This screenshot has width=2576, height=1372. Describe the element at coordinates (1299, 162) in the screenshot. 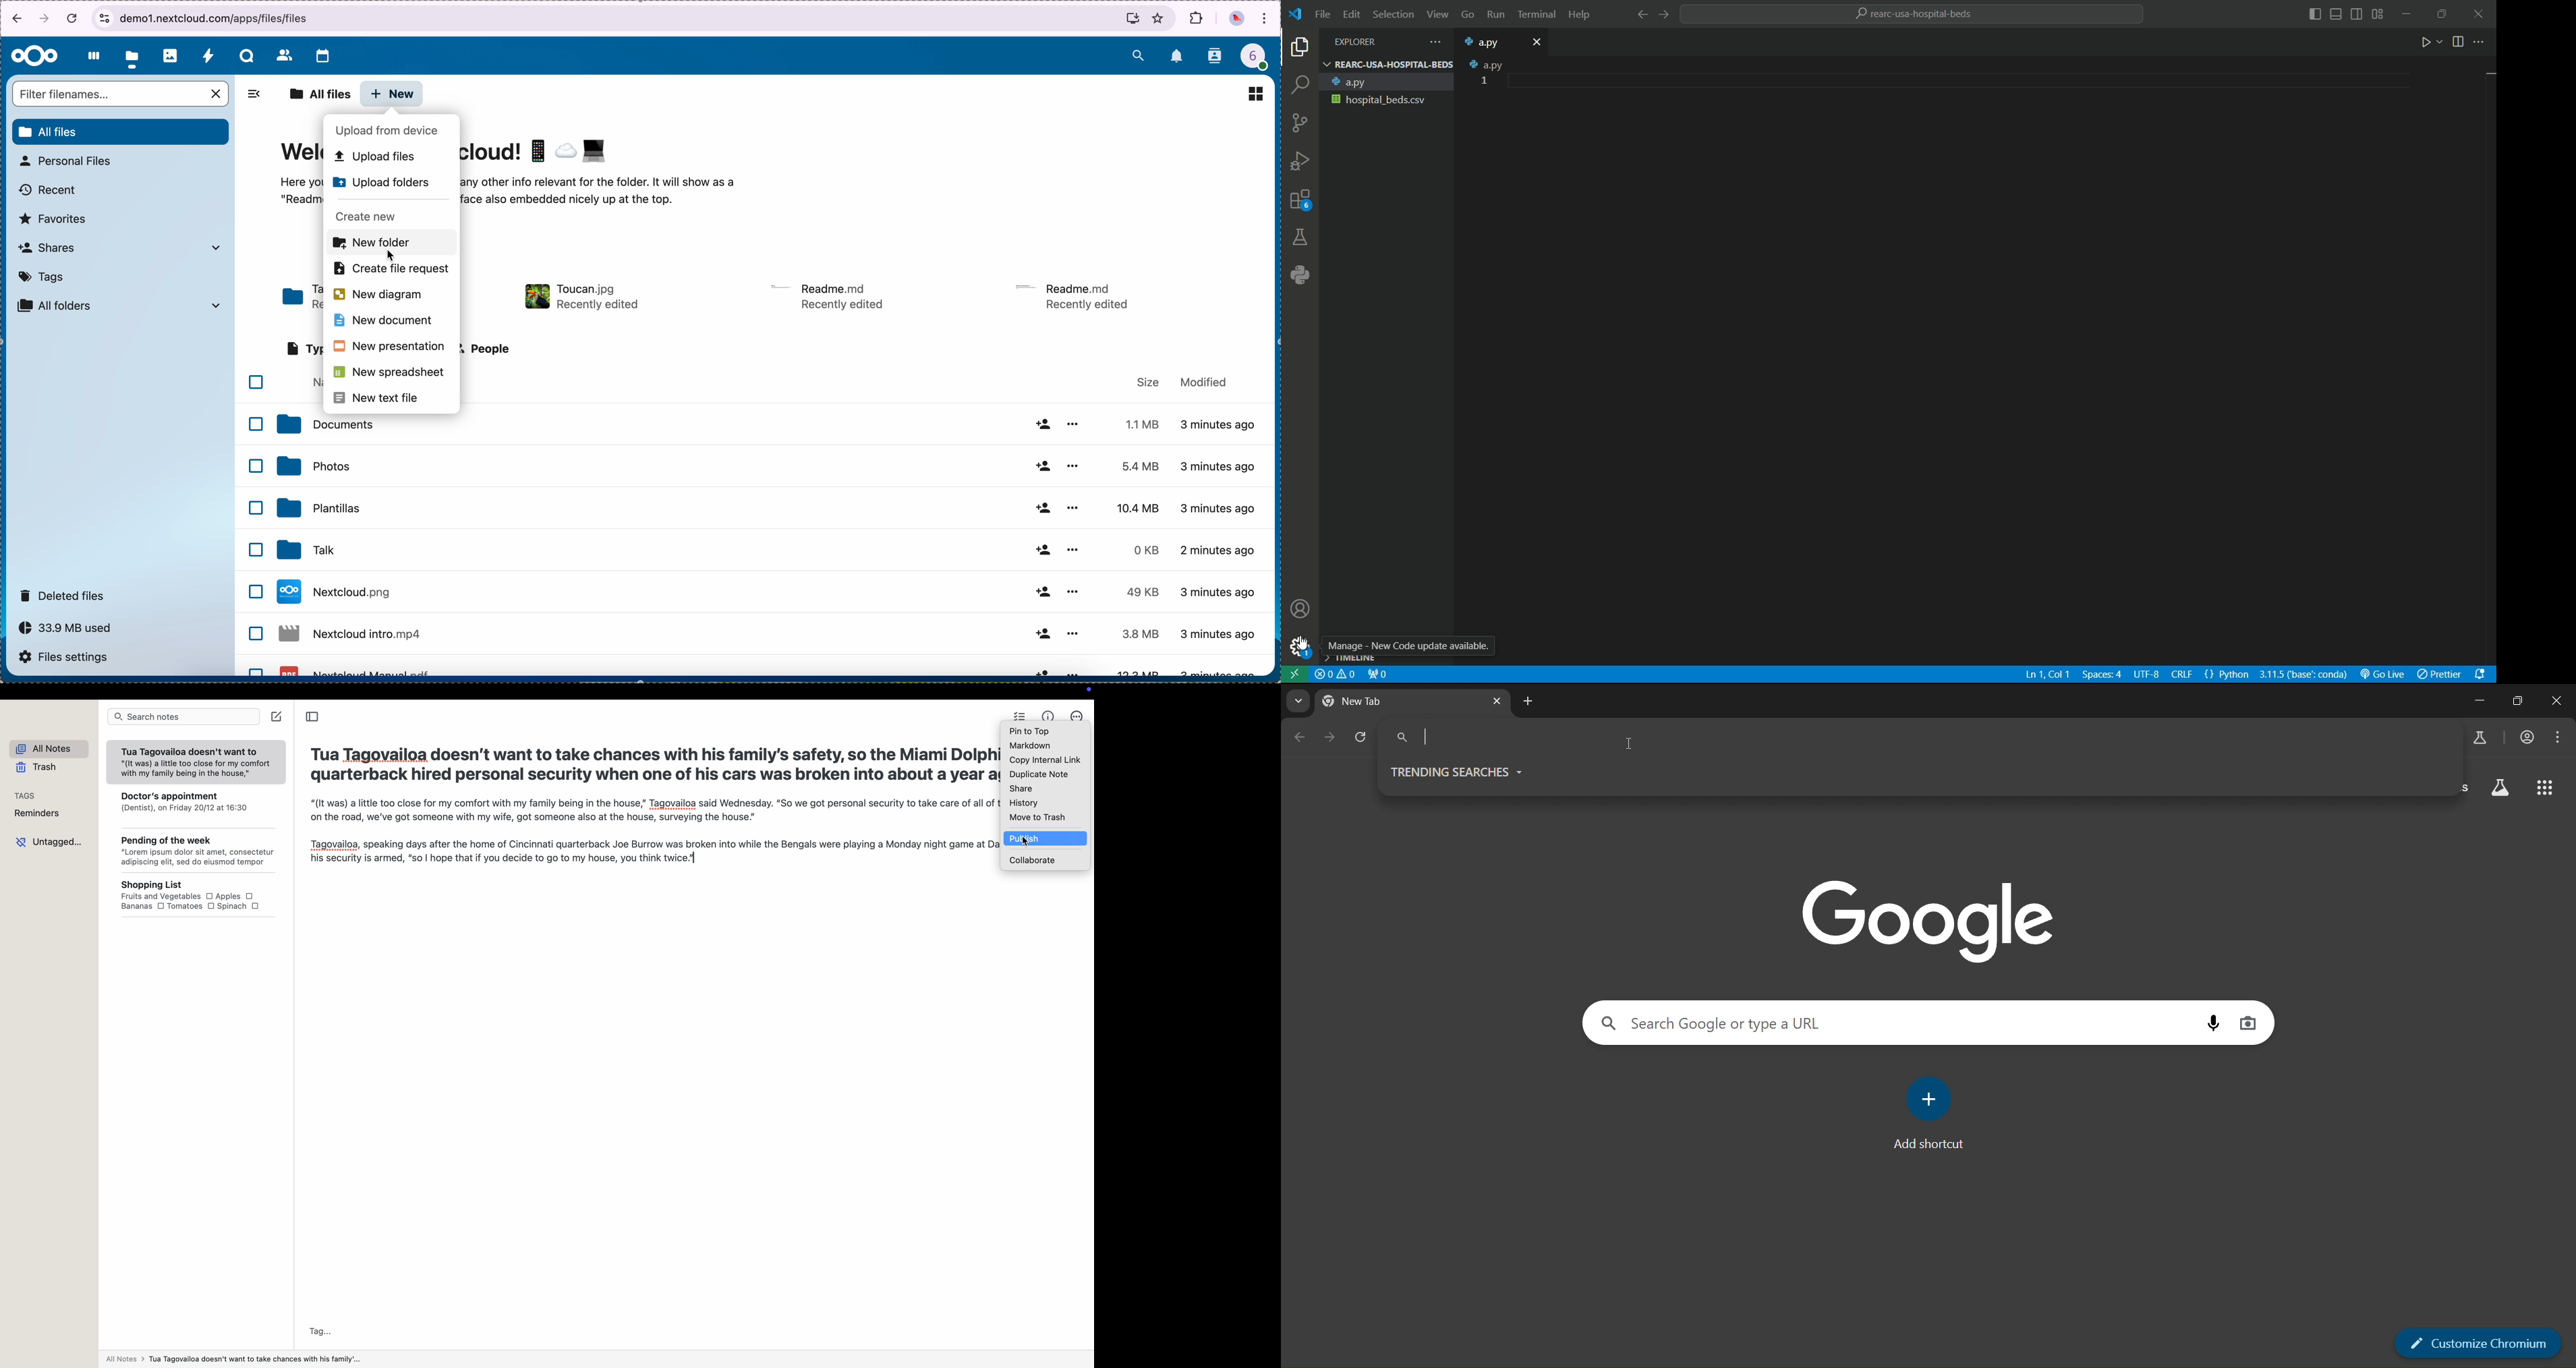

I see `run or debugging` at that location.